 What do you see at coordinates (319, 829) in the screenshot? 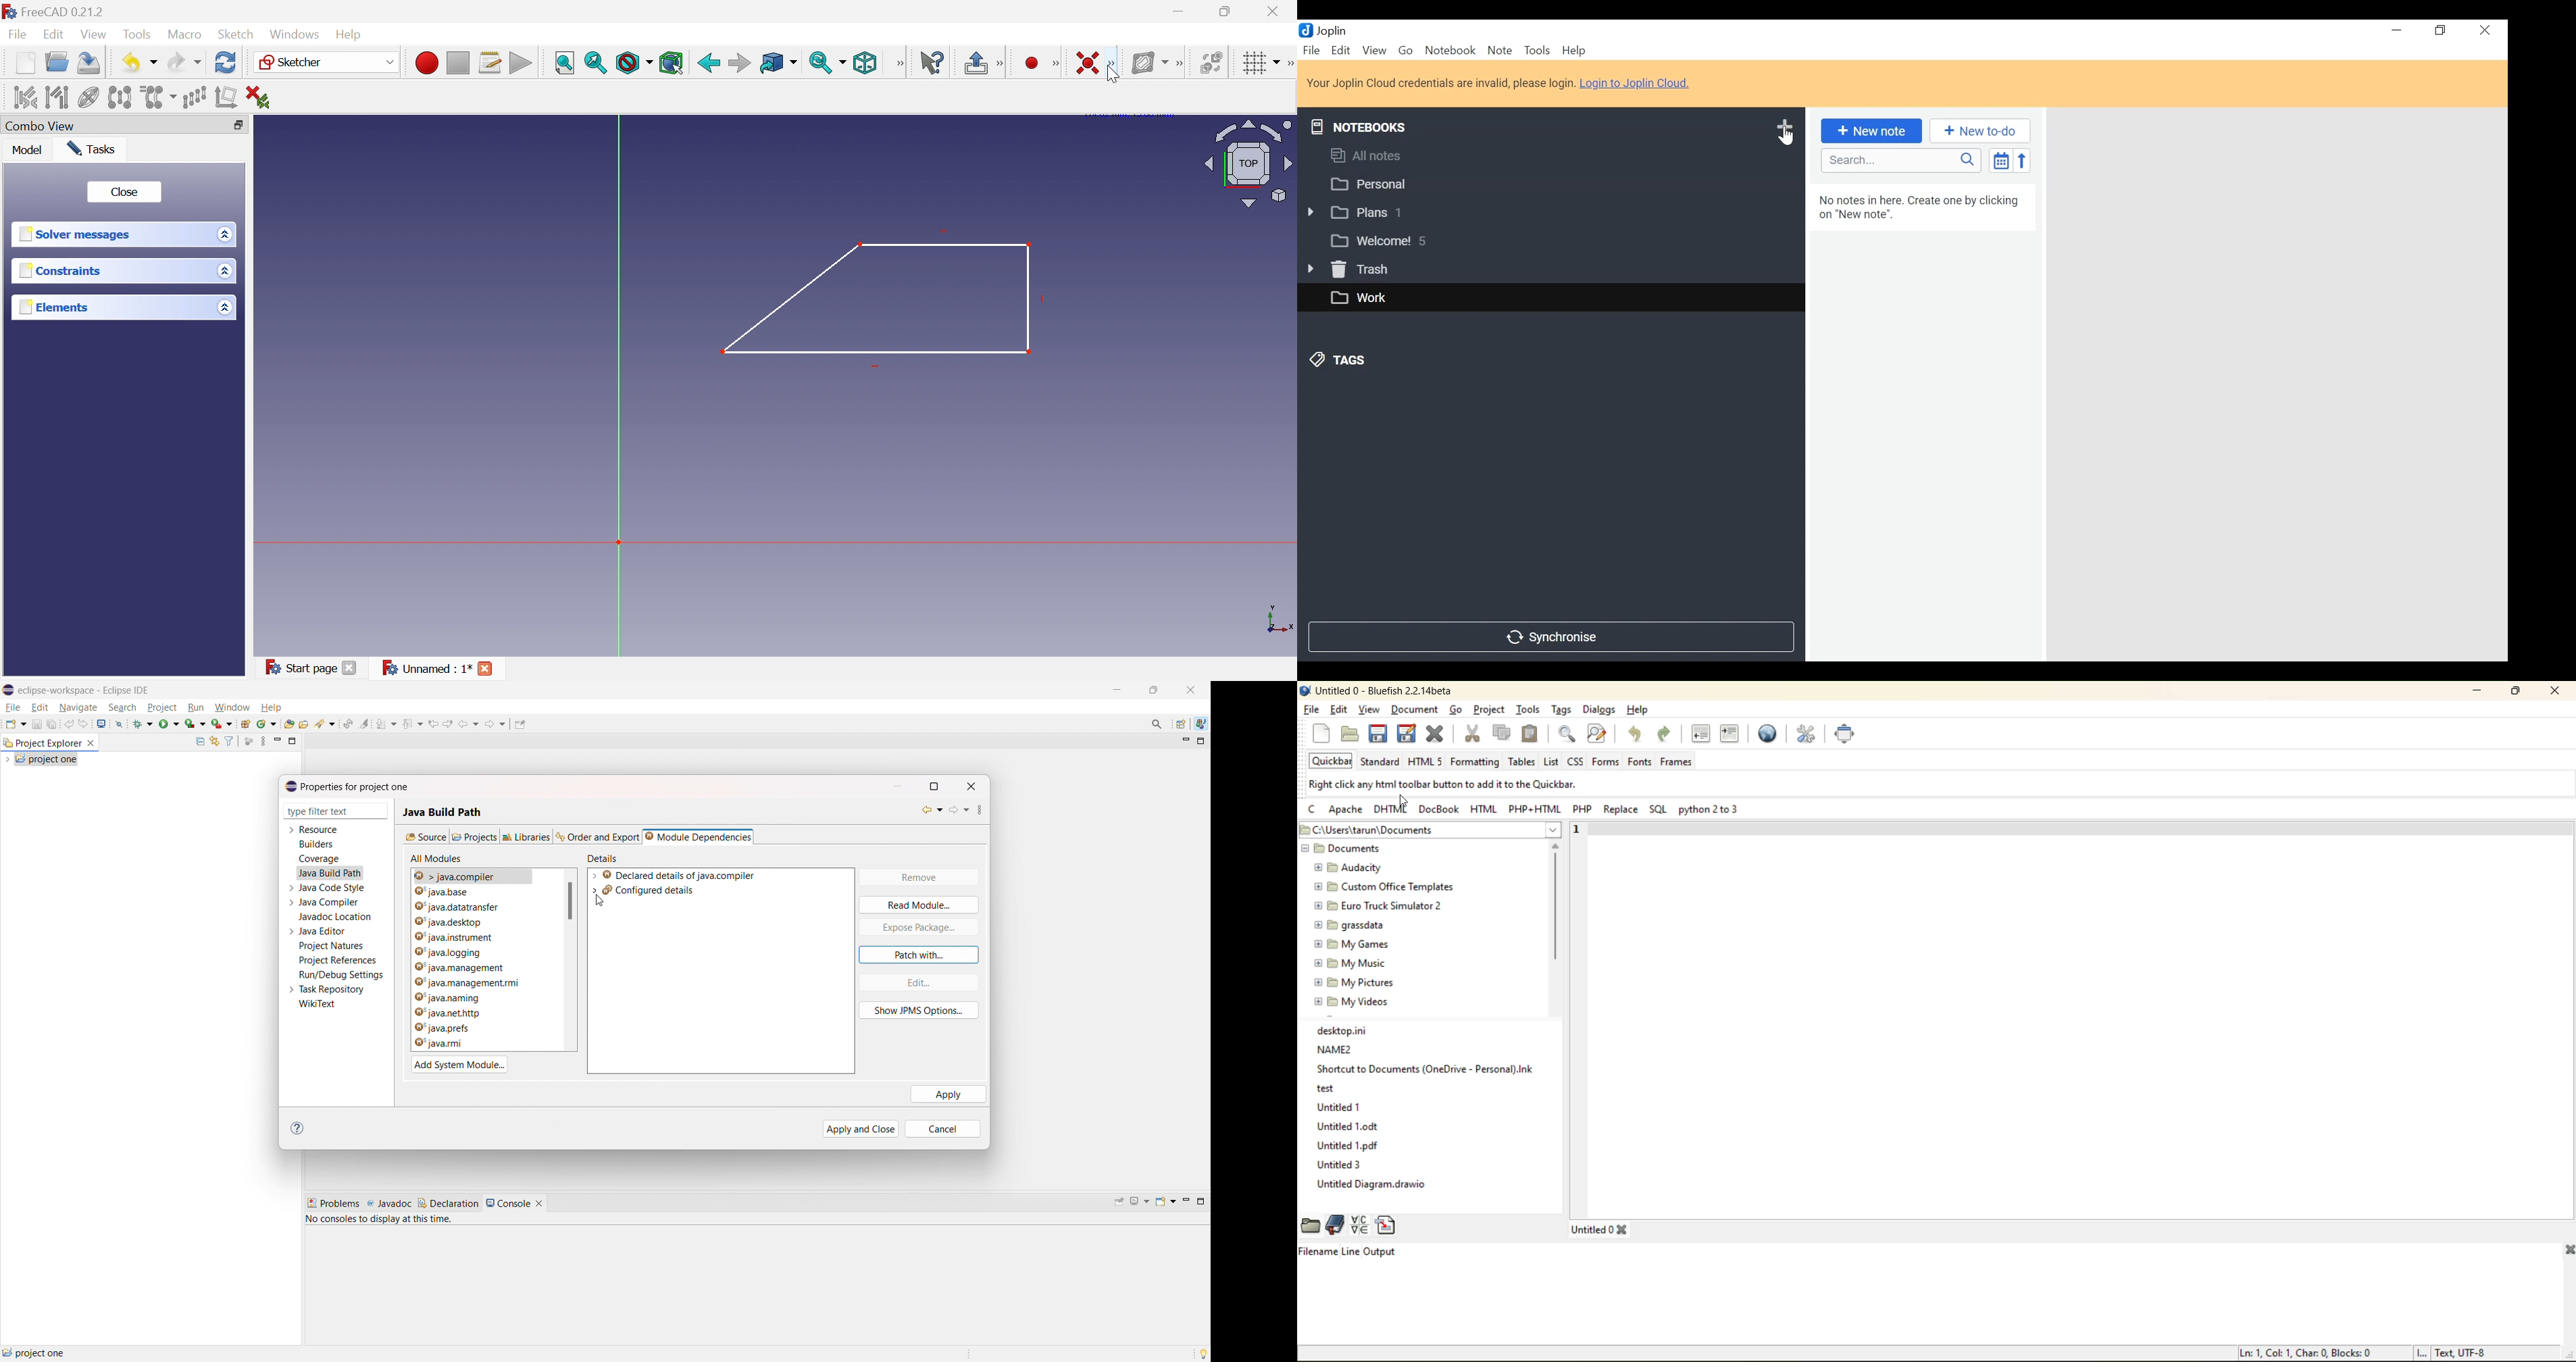
I see `resource` at bounding box center [319, 829].